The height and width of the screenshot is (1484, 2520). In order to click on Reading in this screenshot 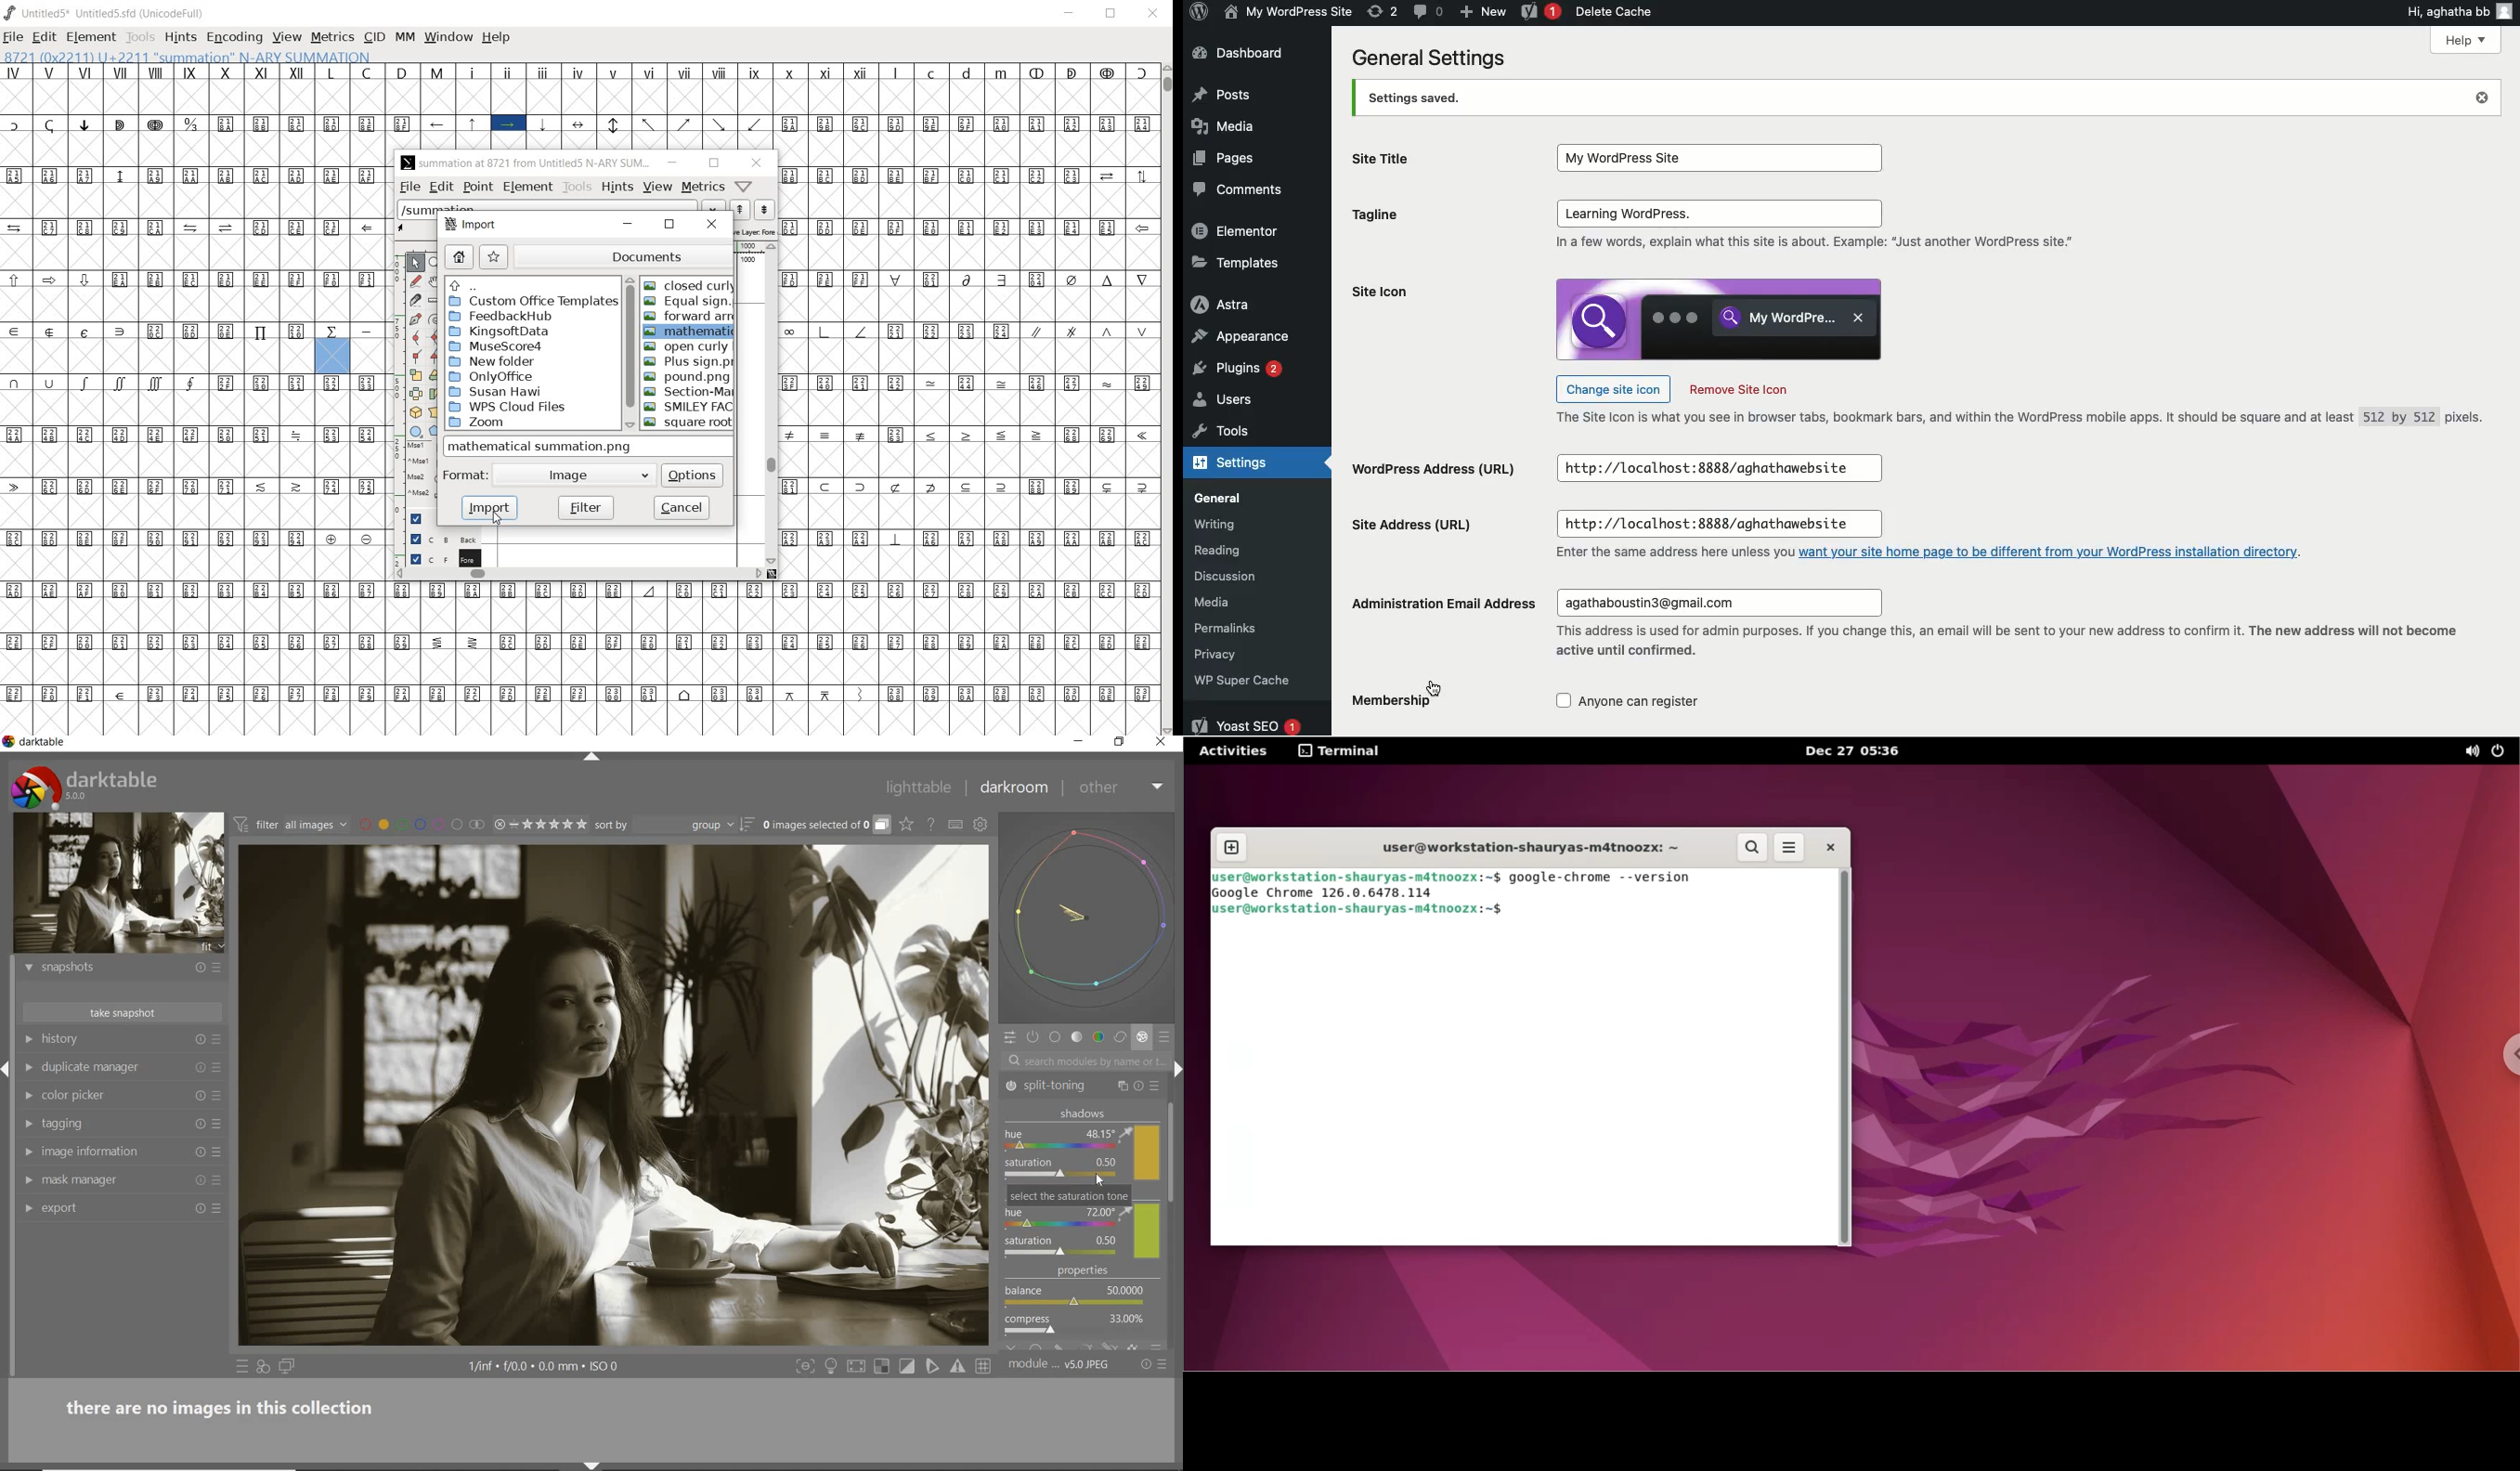, I will do `click(1247, 551)`.